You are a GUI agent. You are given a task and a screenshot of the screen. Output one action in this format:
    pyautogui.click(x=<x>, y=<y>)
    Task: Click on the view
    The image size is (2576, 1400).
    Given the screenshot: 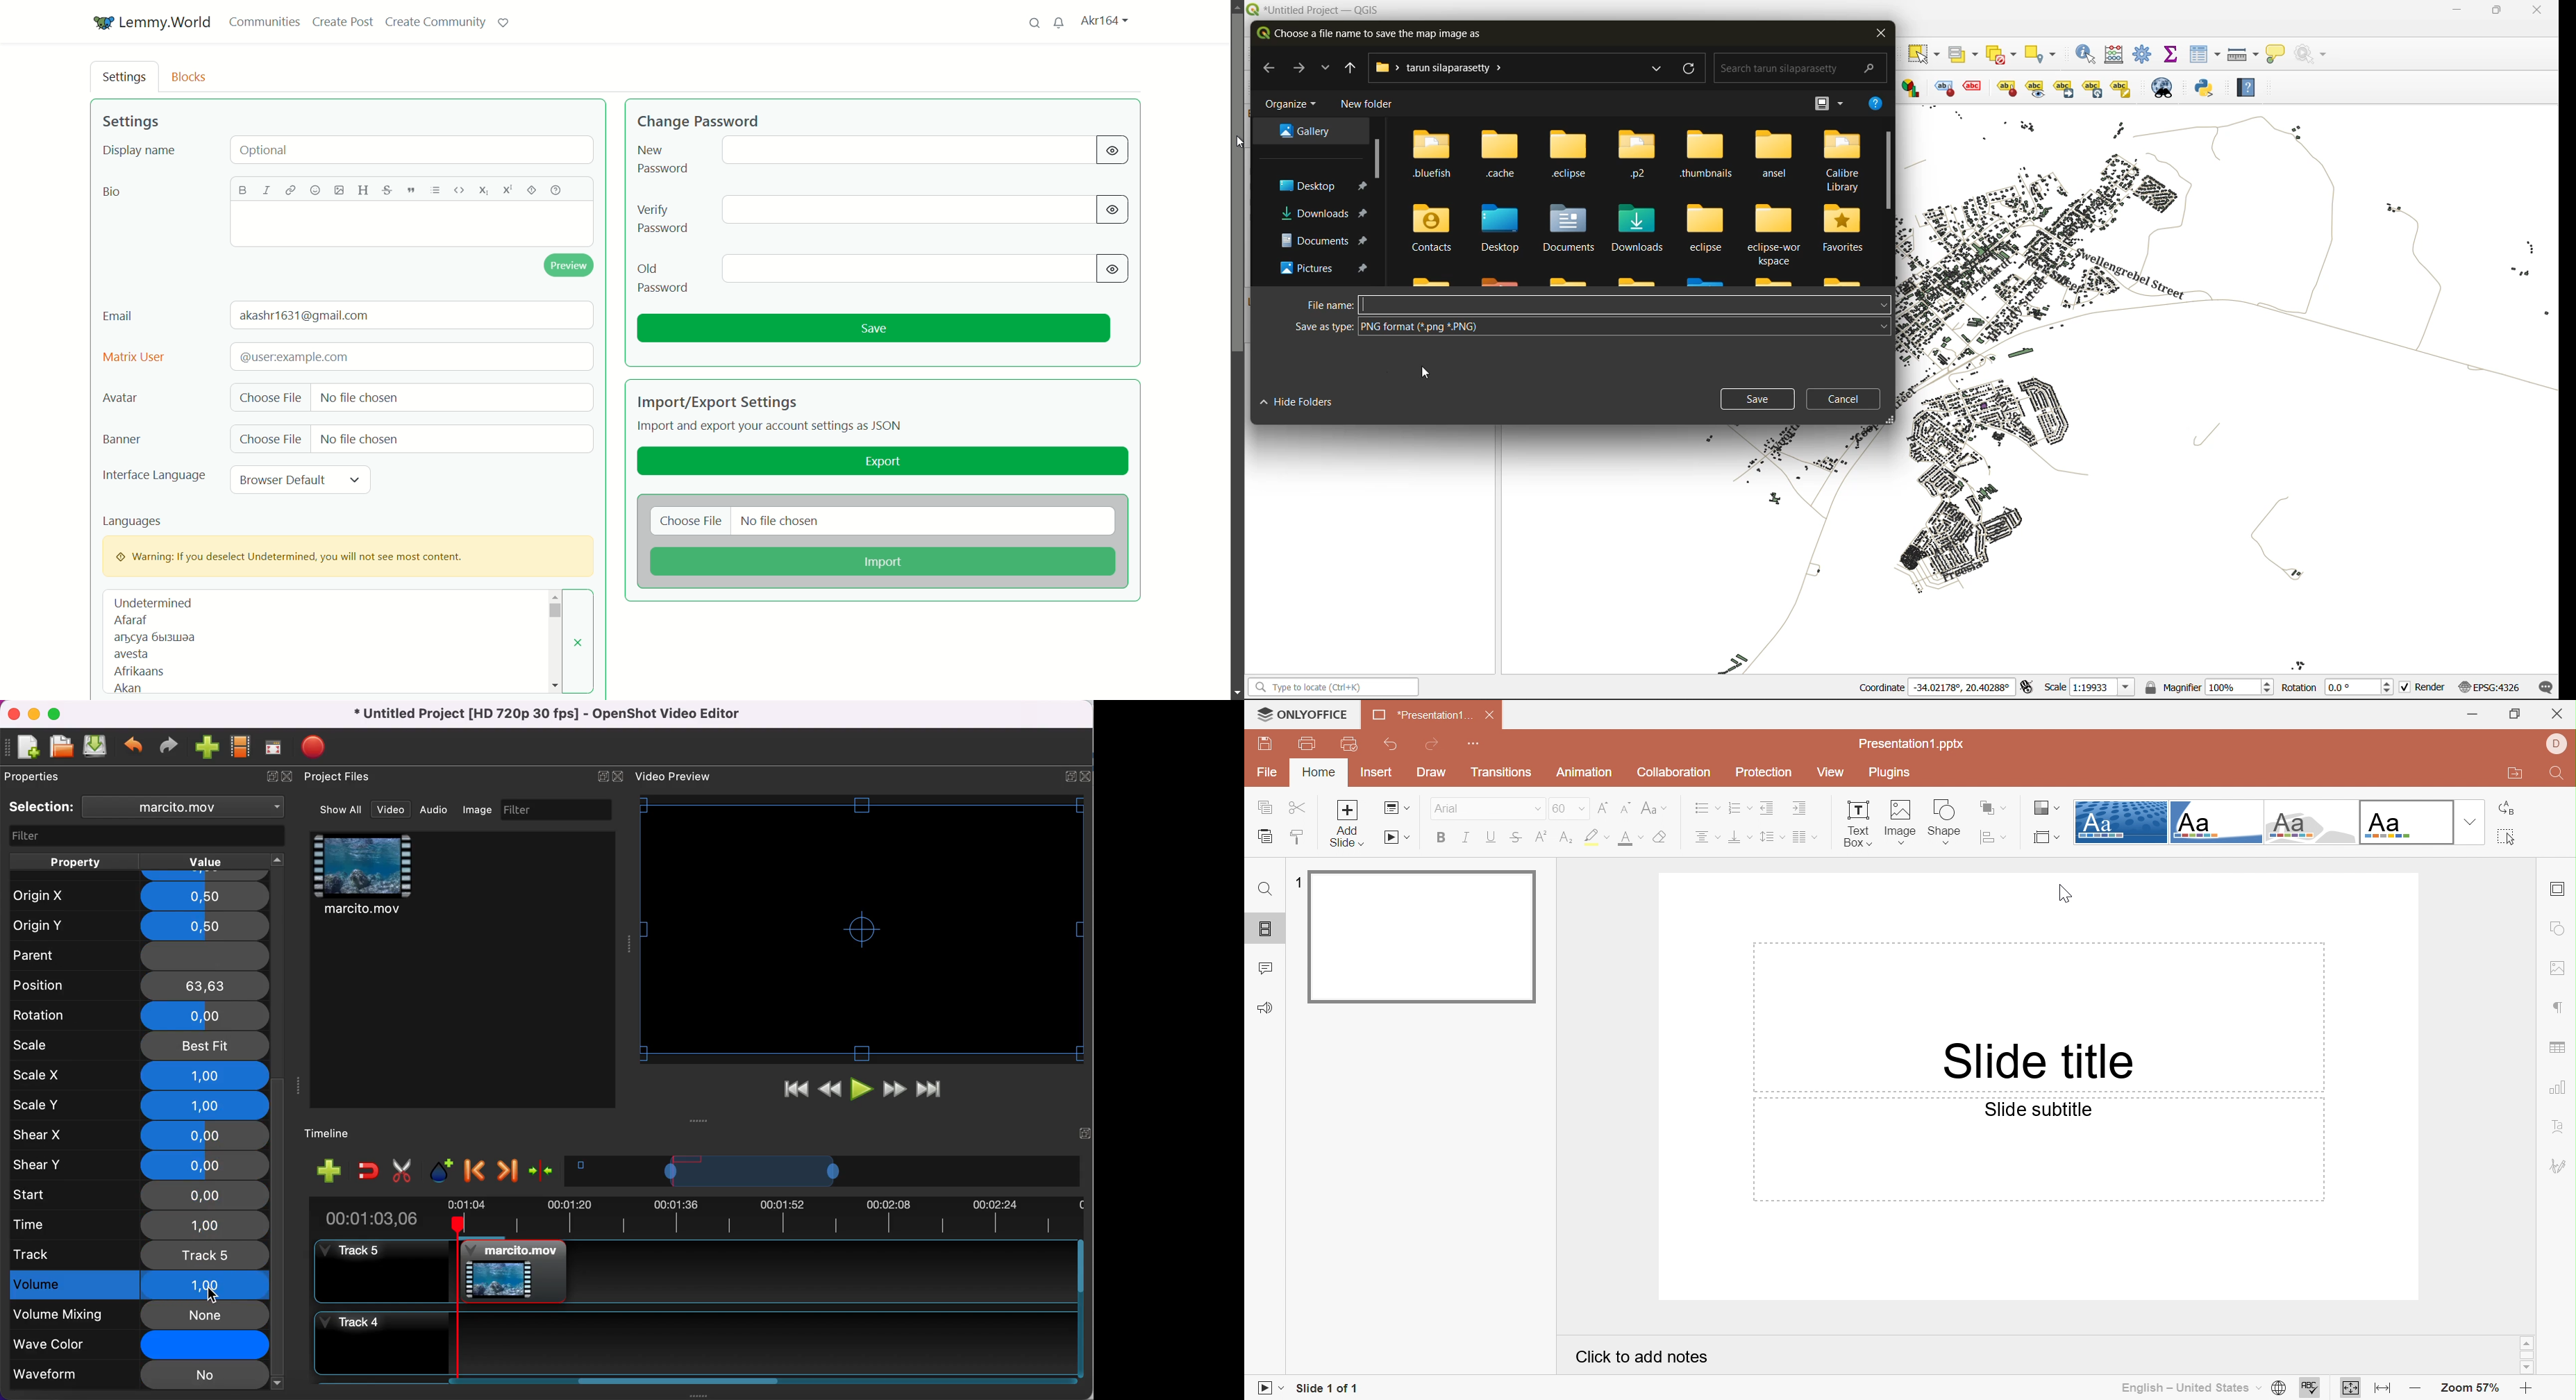 What is the action you would take?
    pyautogui.click(x=1829, y=102)
    